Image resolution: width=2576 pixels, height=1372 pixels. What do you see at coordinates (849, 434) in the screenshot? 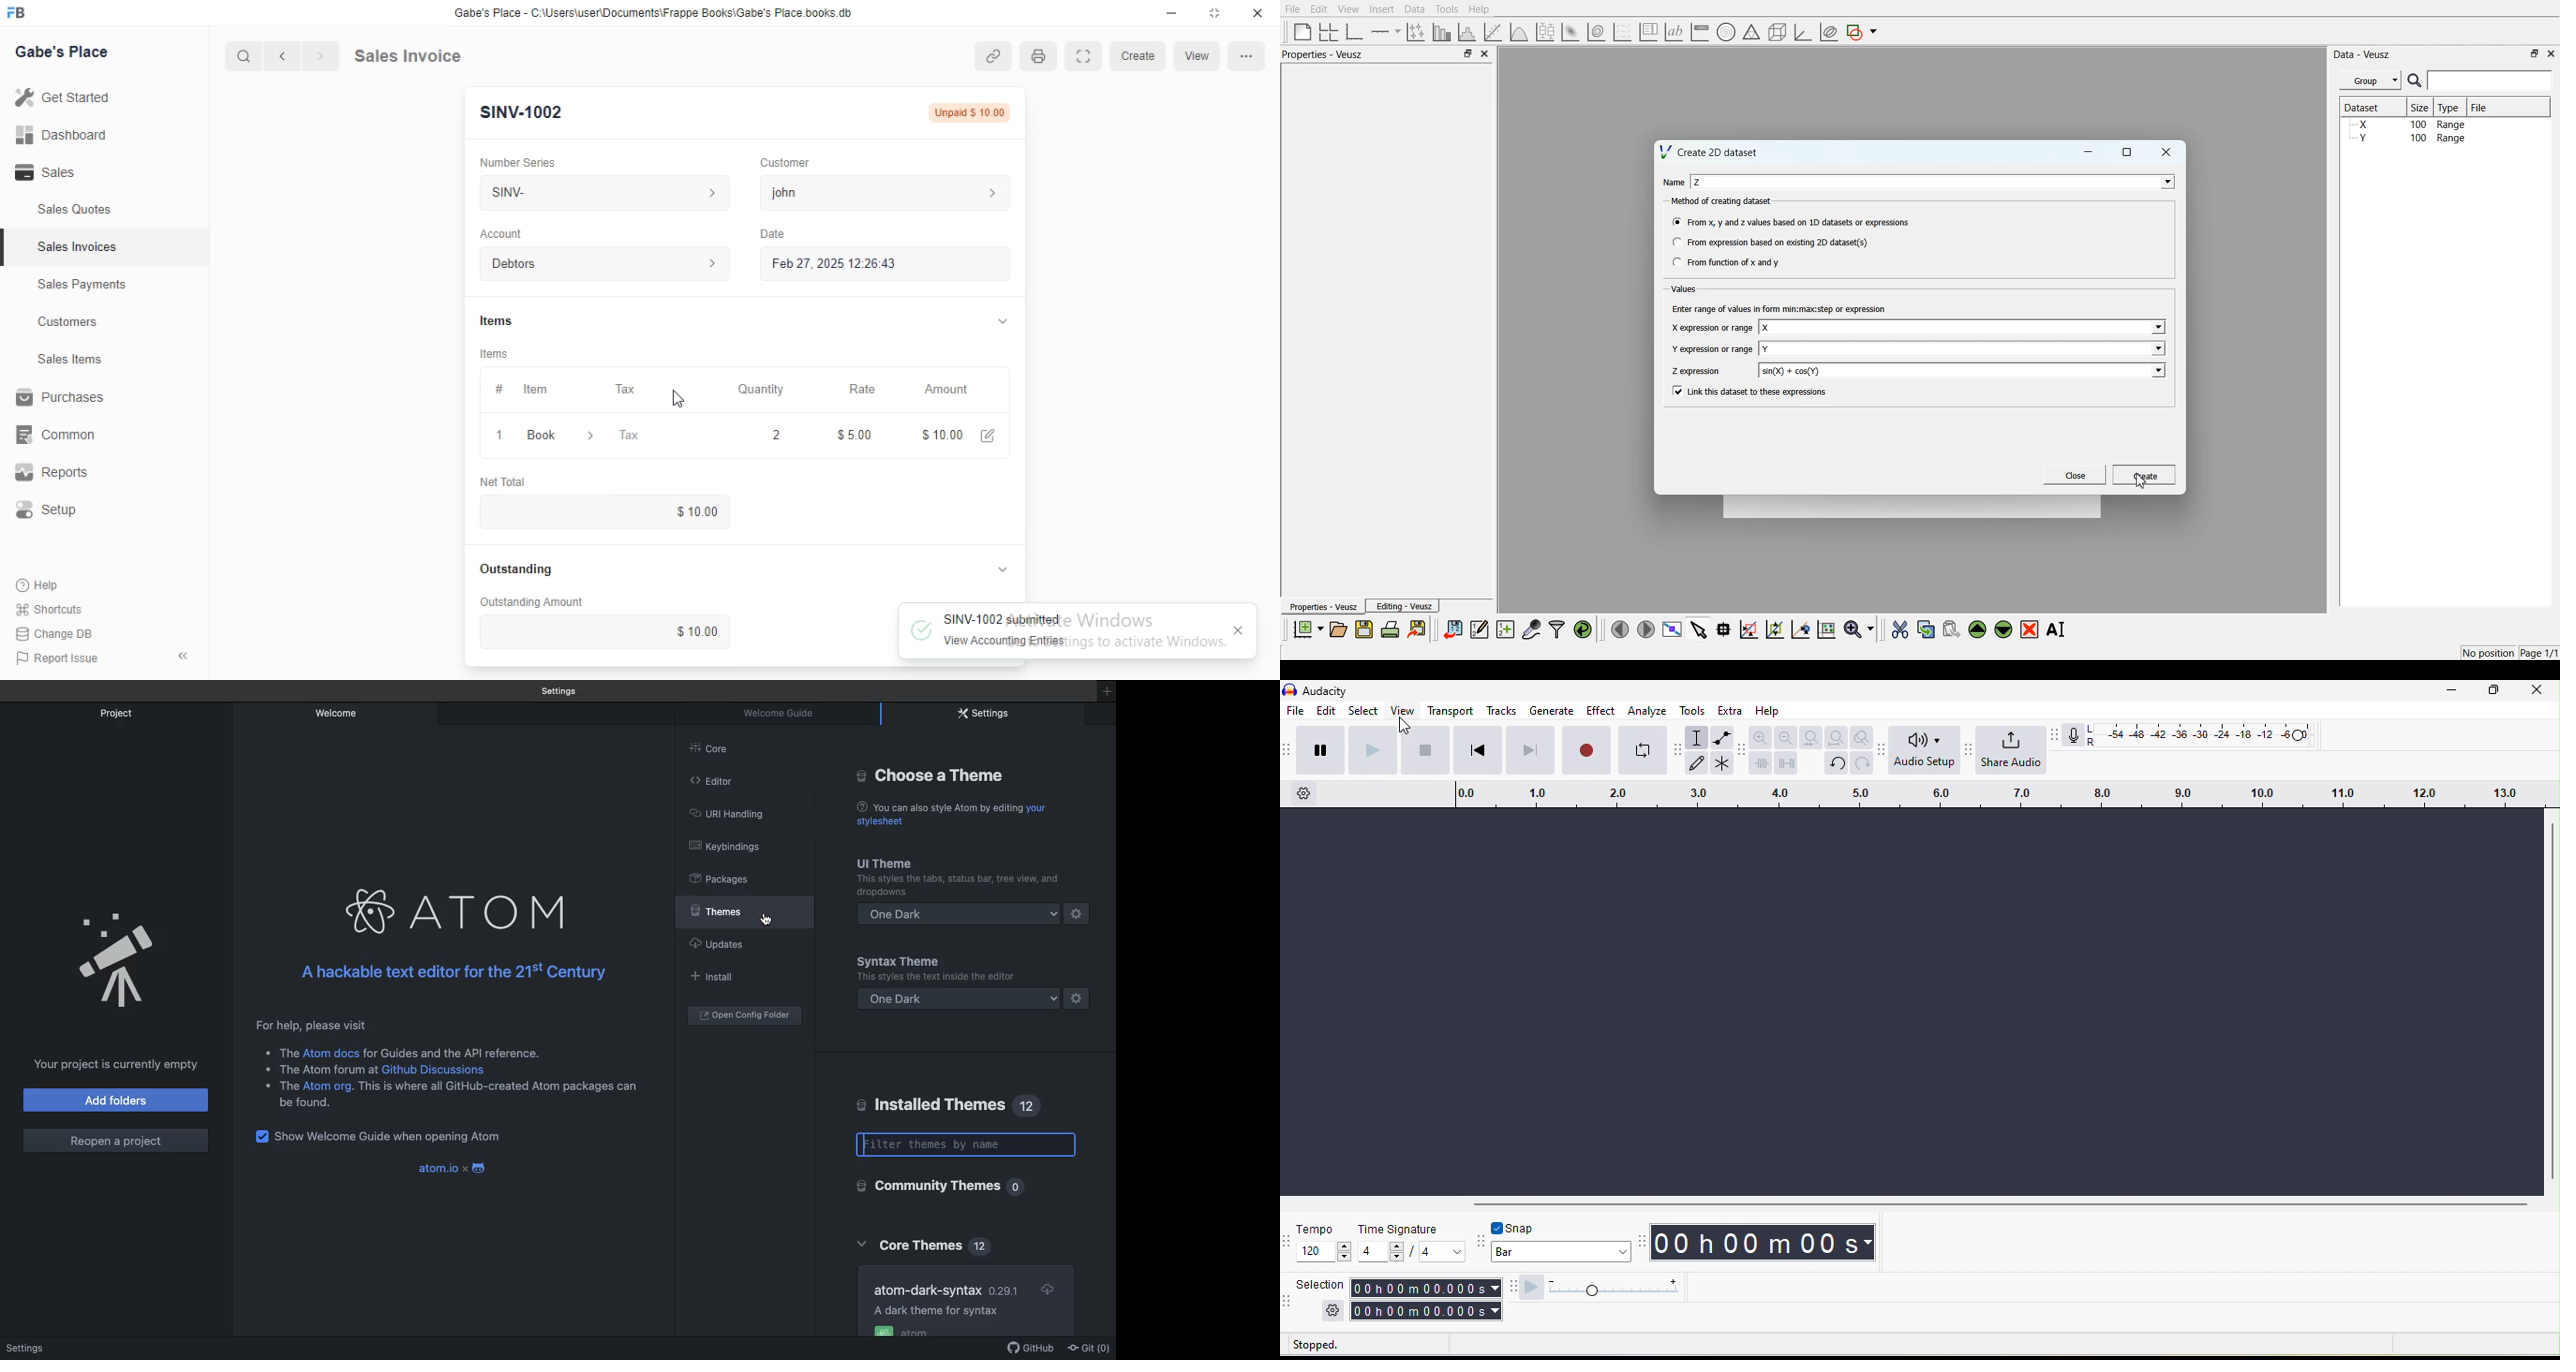
I see `$5.00` at bounding box center [849, 434].